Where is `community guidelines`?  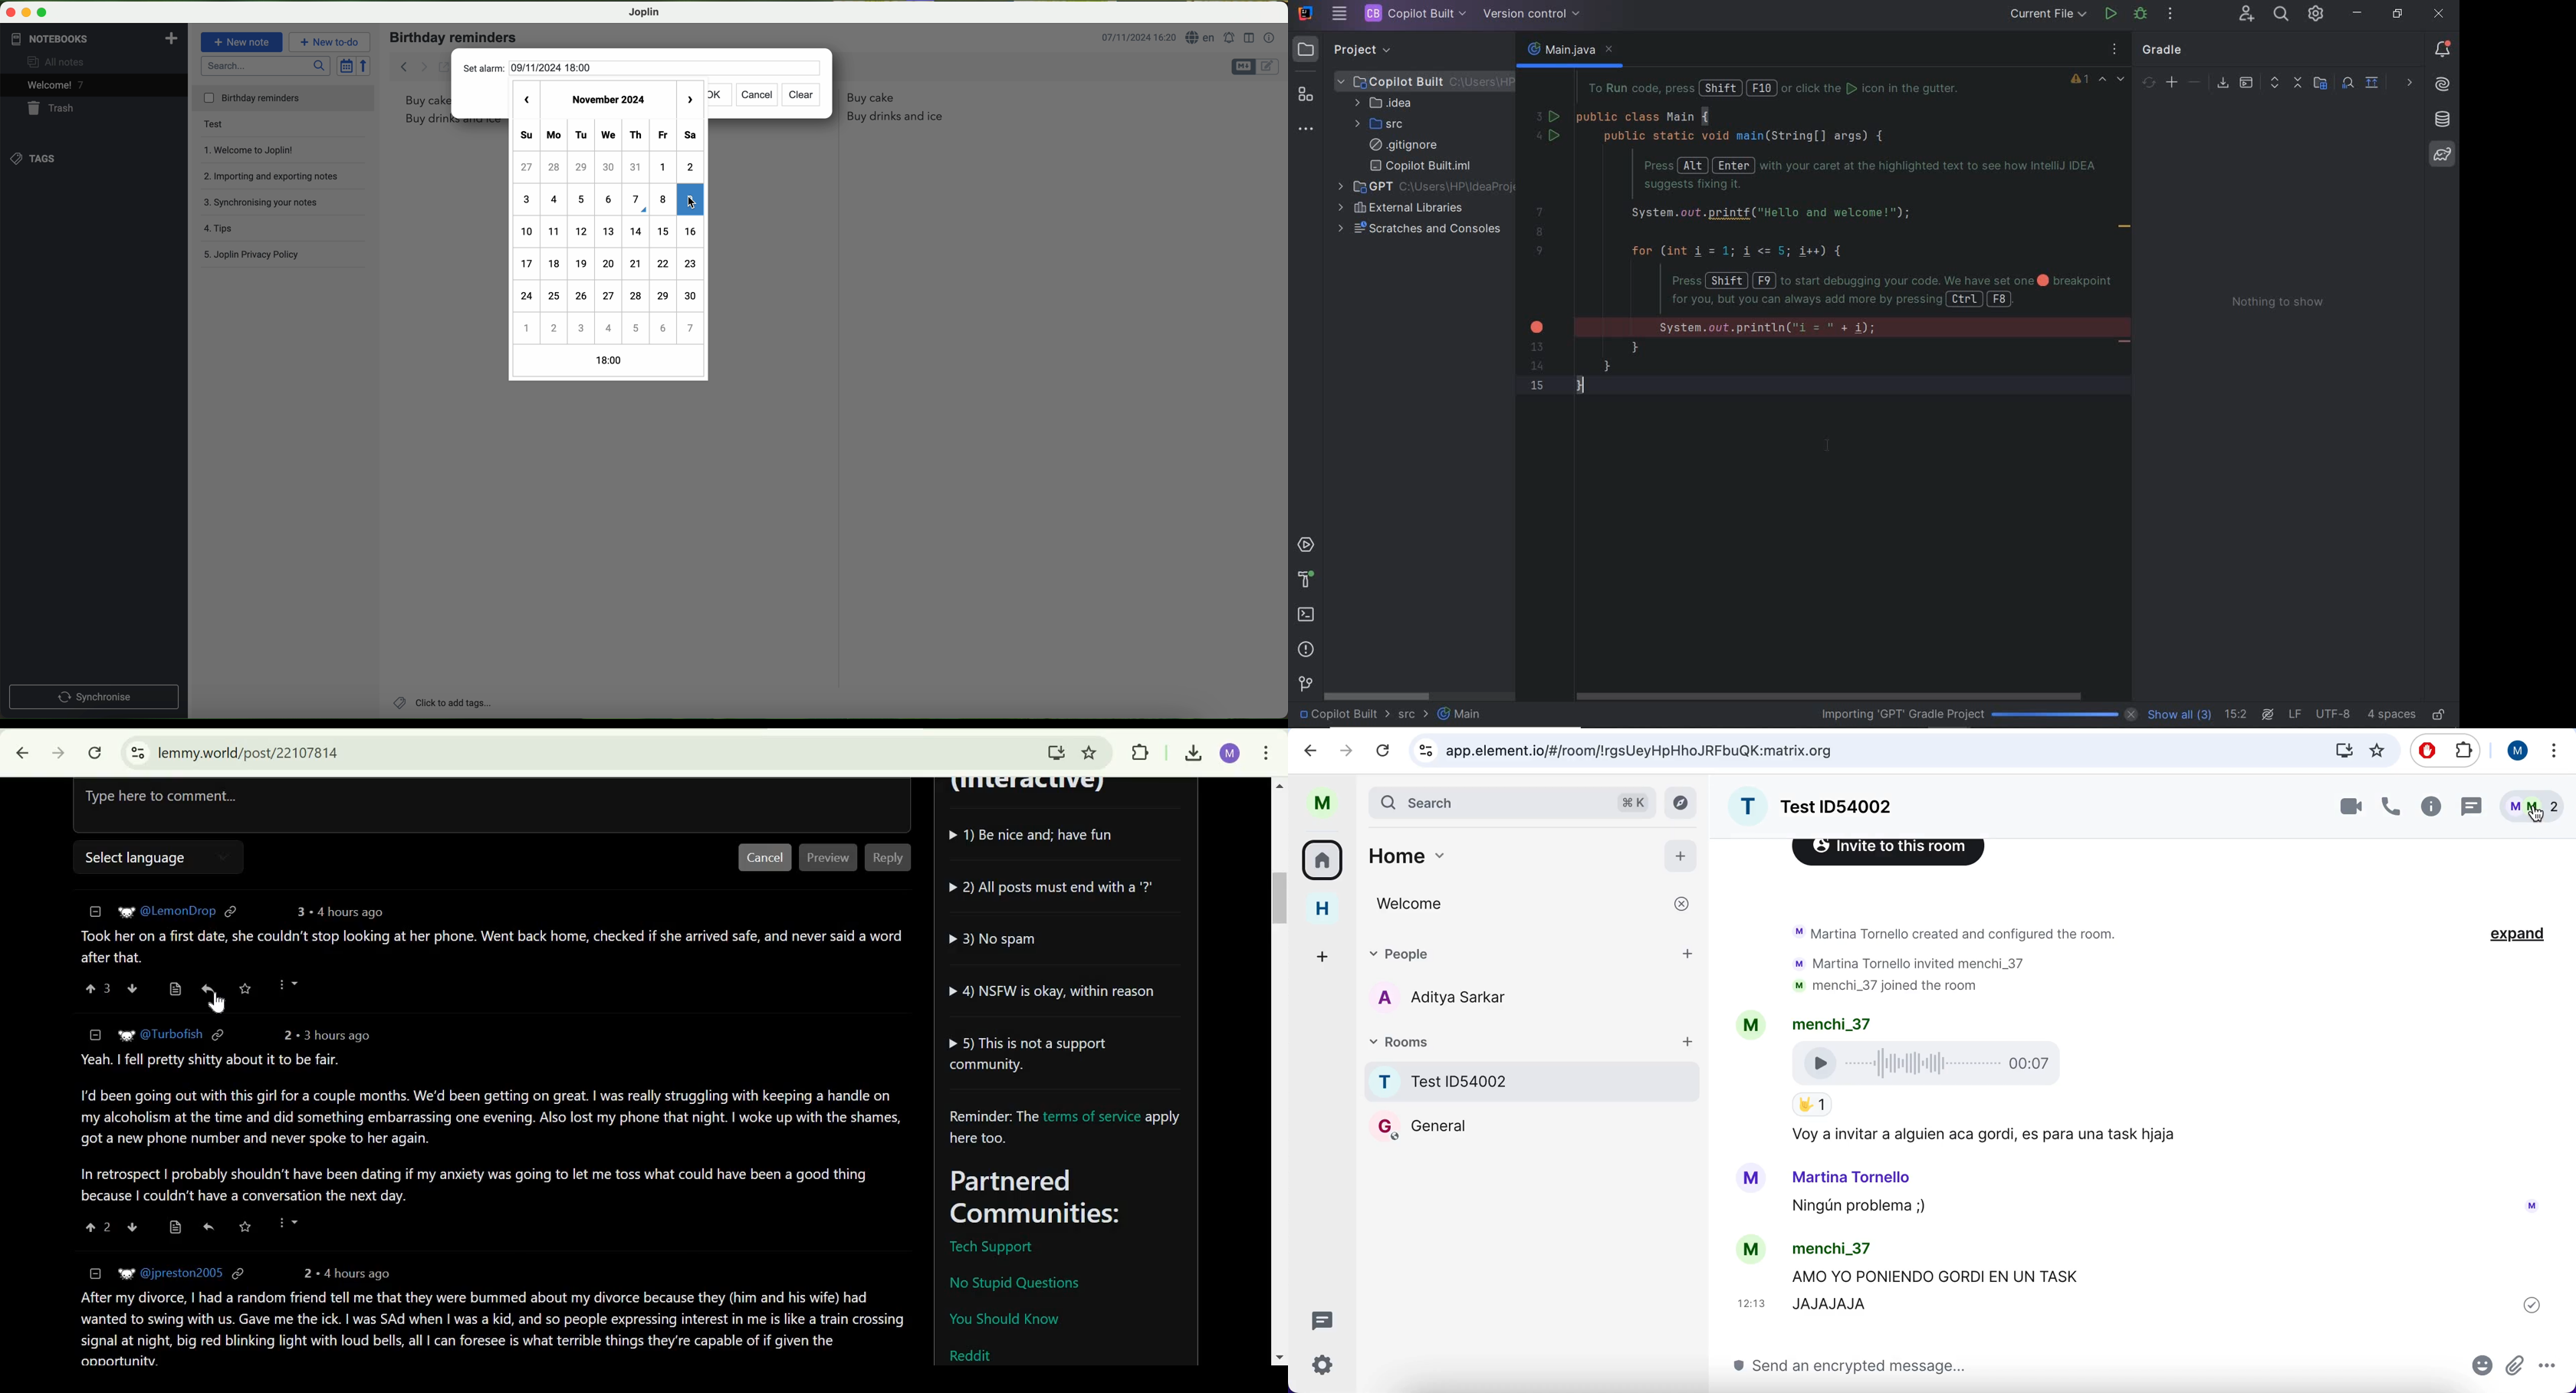 community guidelines is located at coordinates (1058, 952).